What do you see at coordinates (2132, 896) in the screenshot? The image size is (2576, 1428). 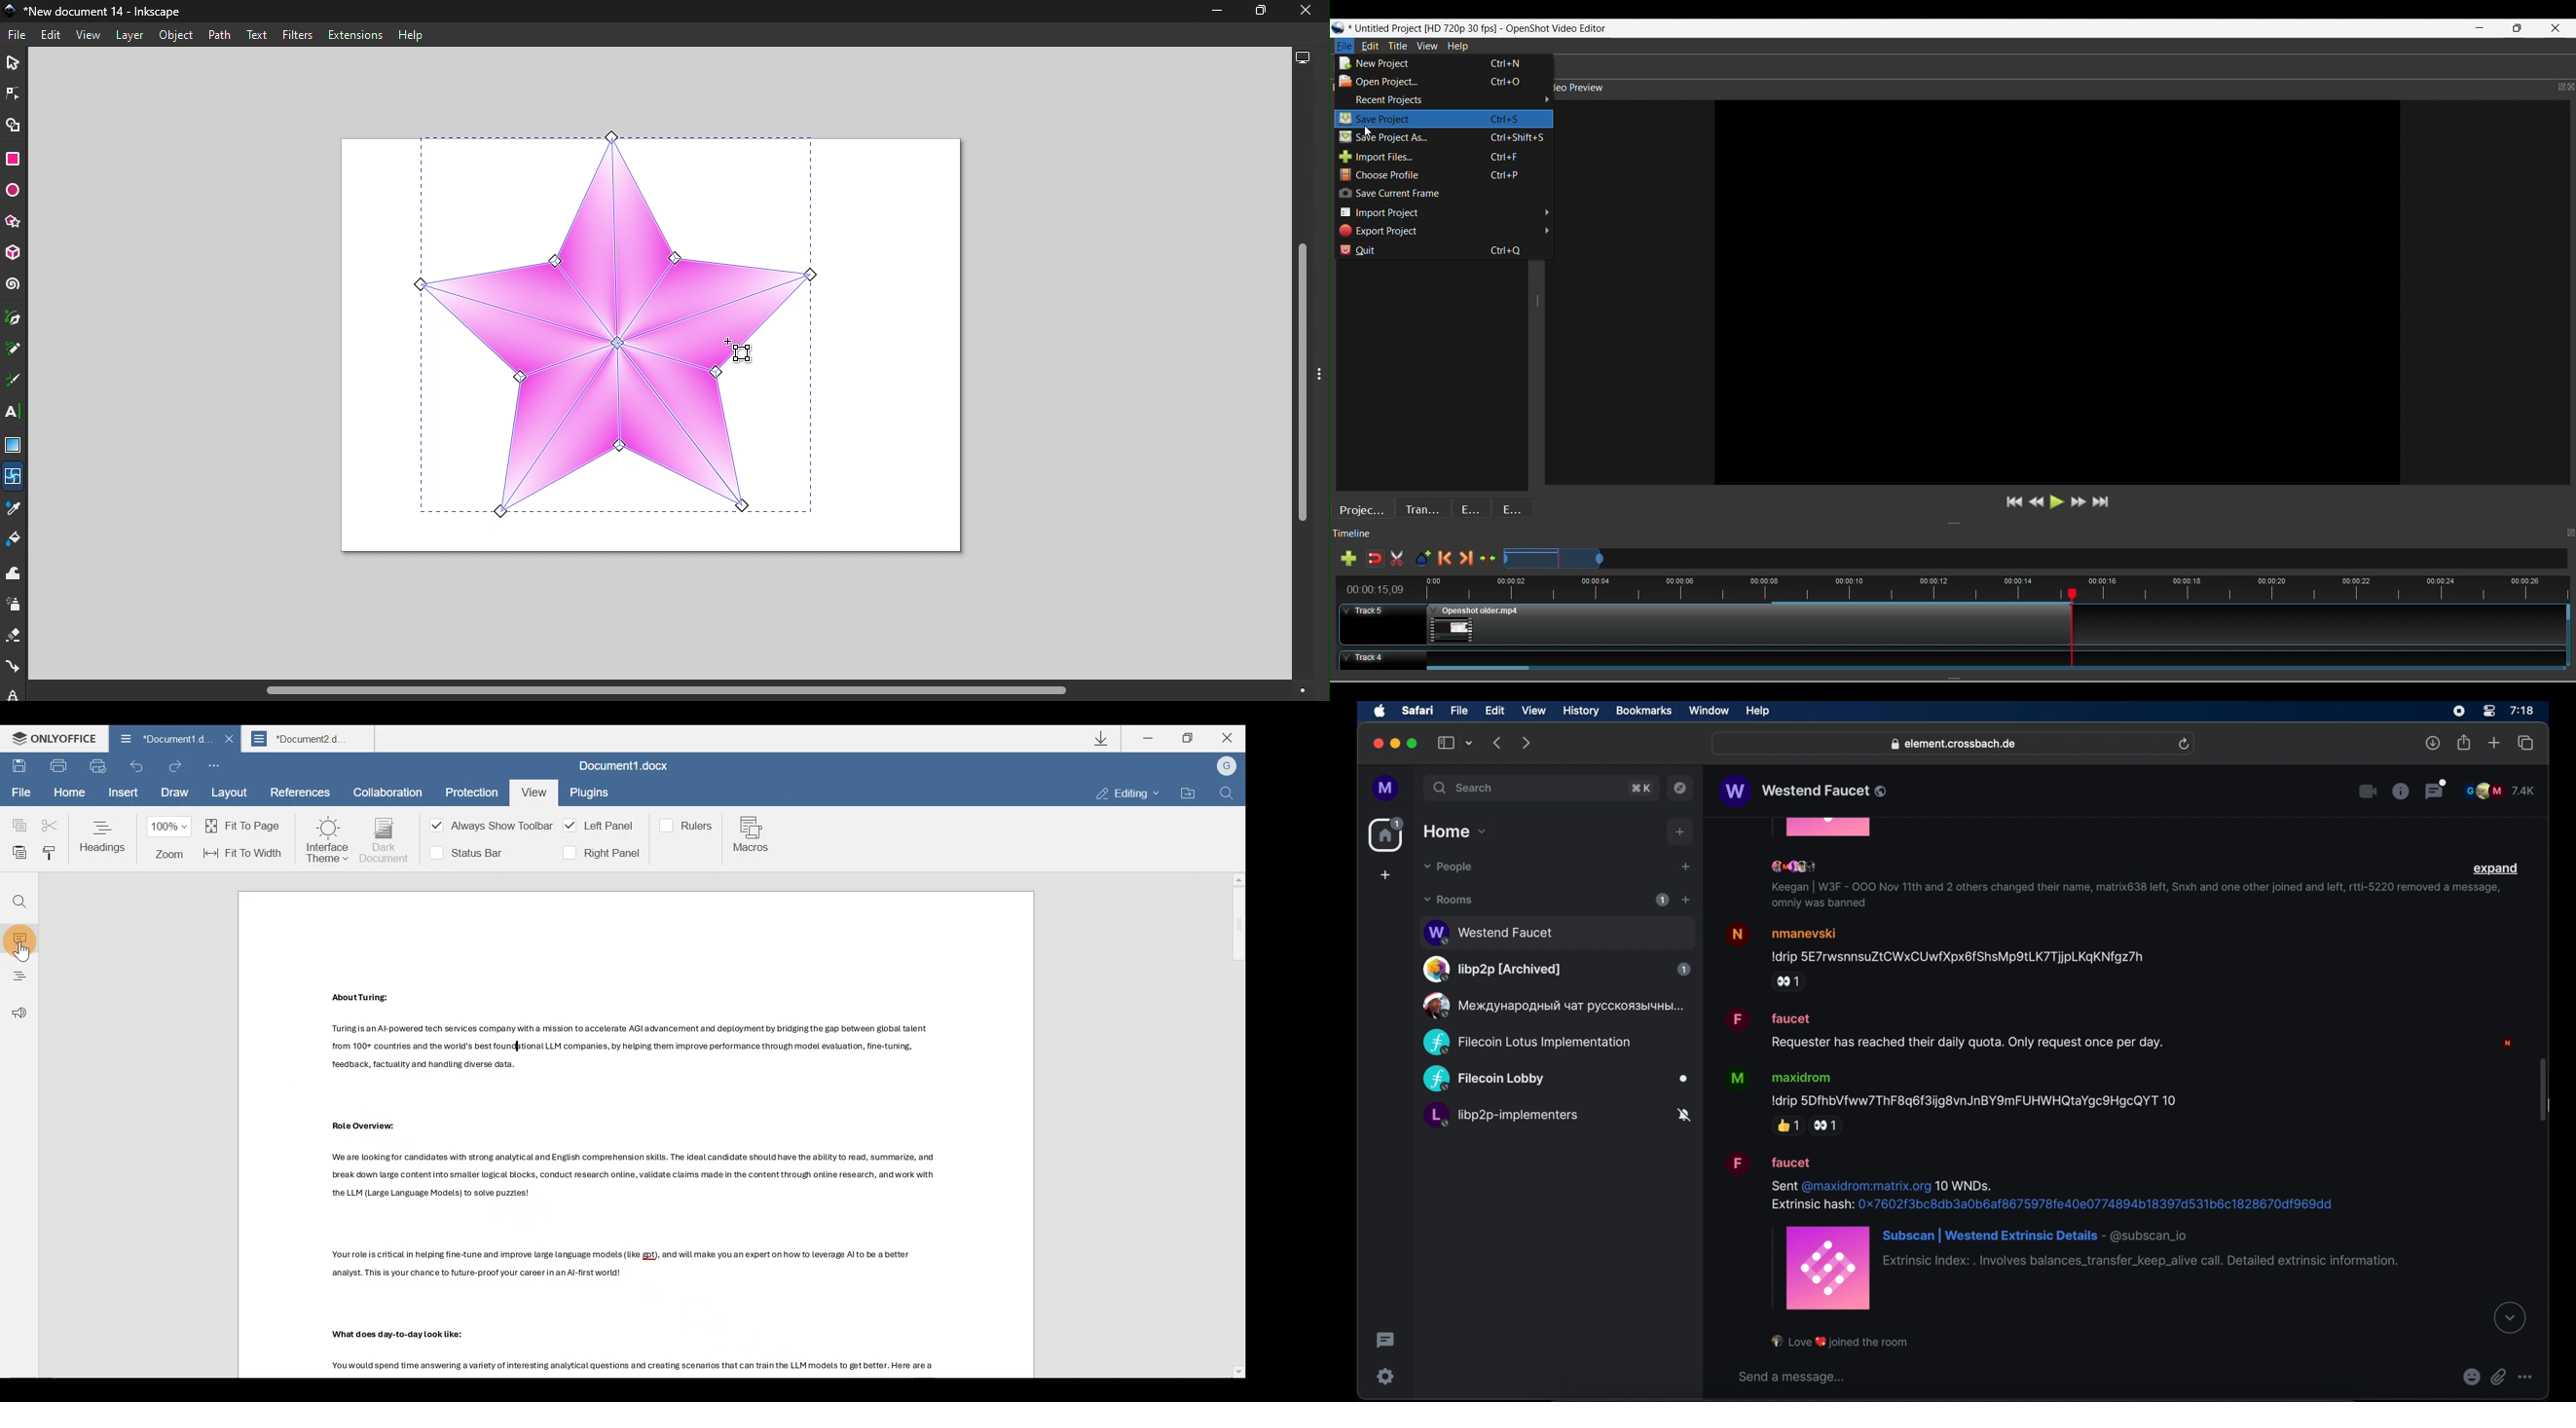 I see `info` at bounding box center [2132, 896].